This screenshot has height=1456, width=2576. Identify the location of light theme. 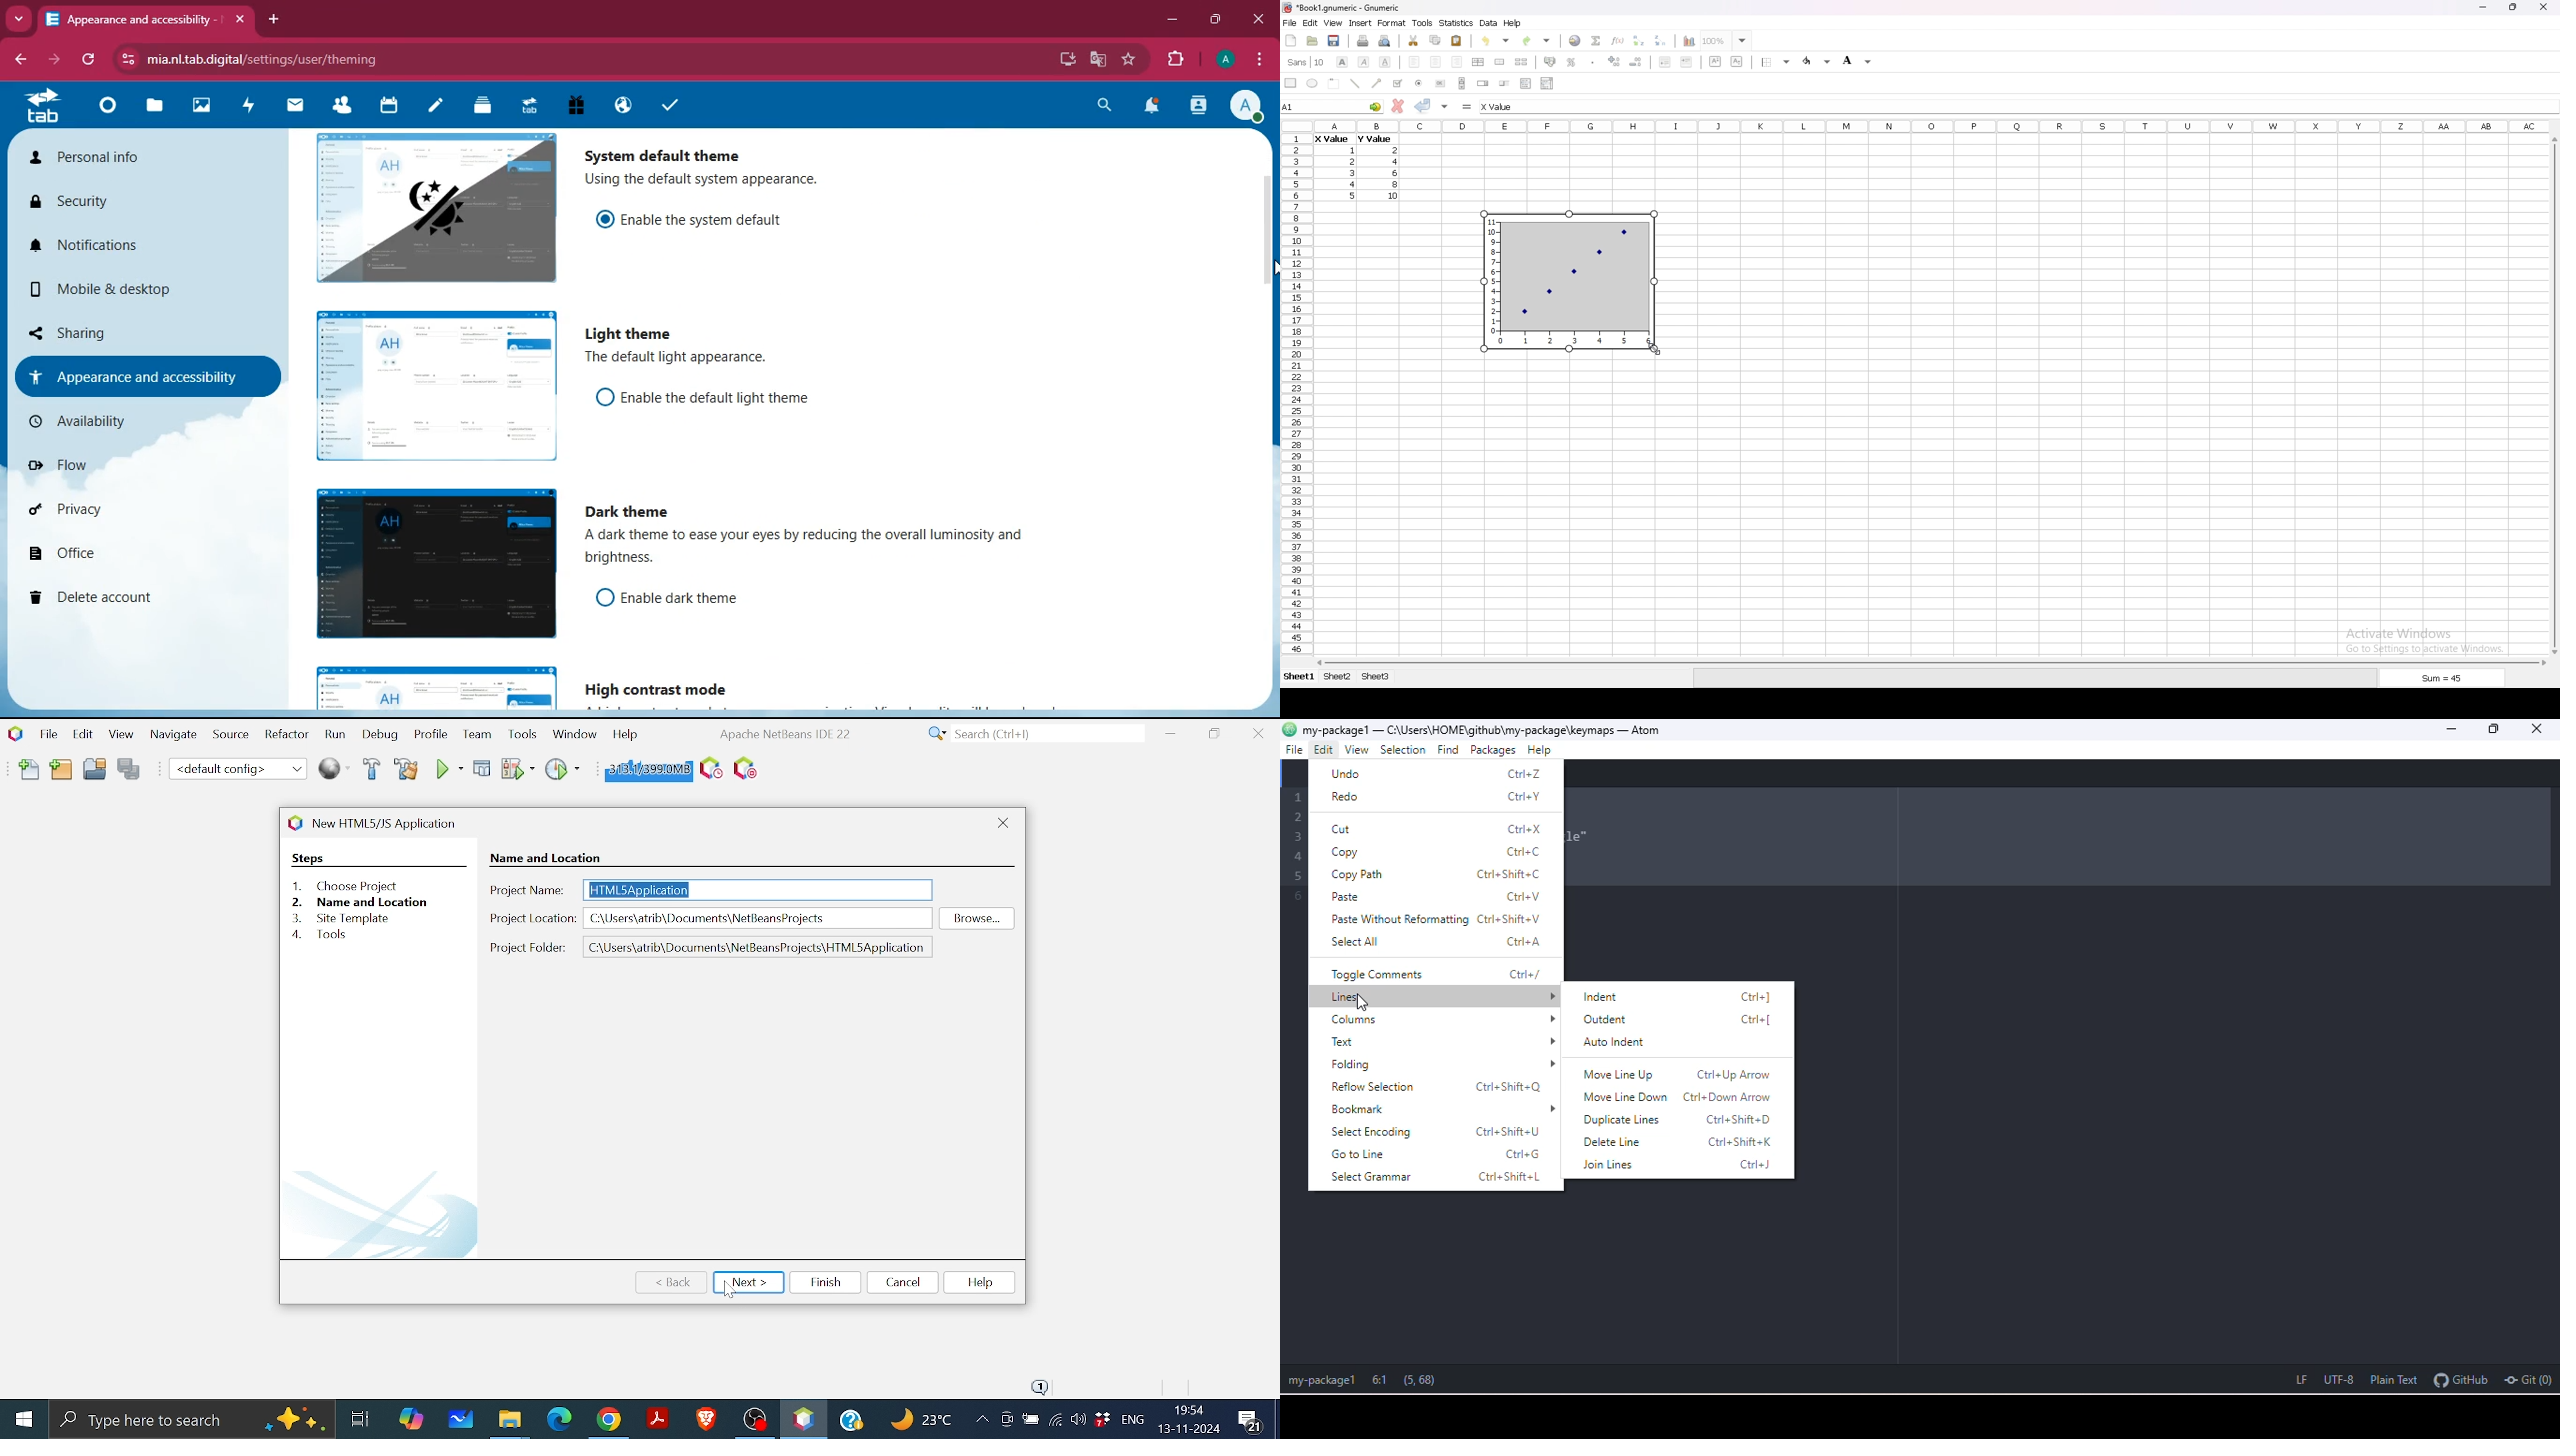
(633, 335).